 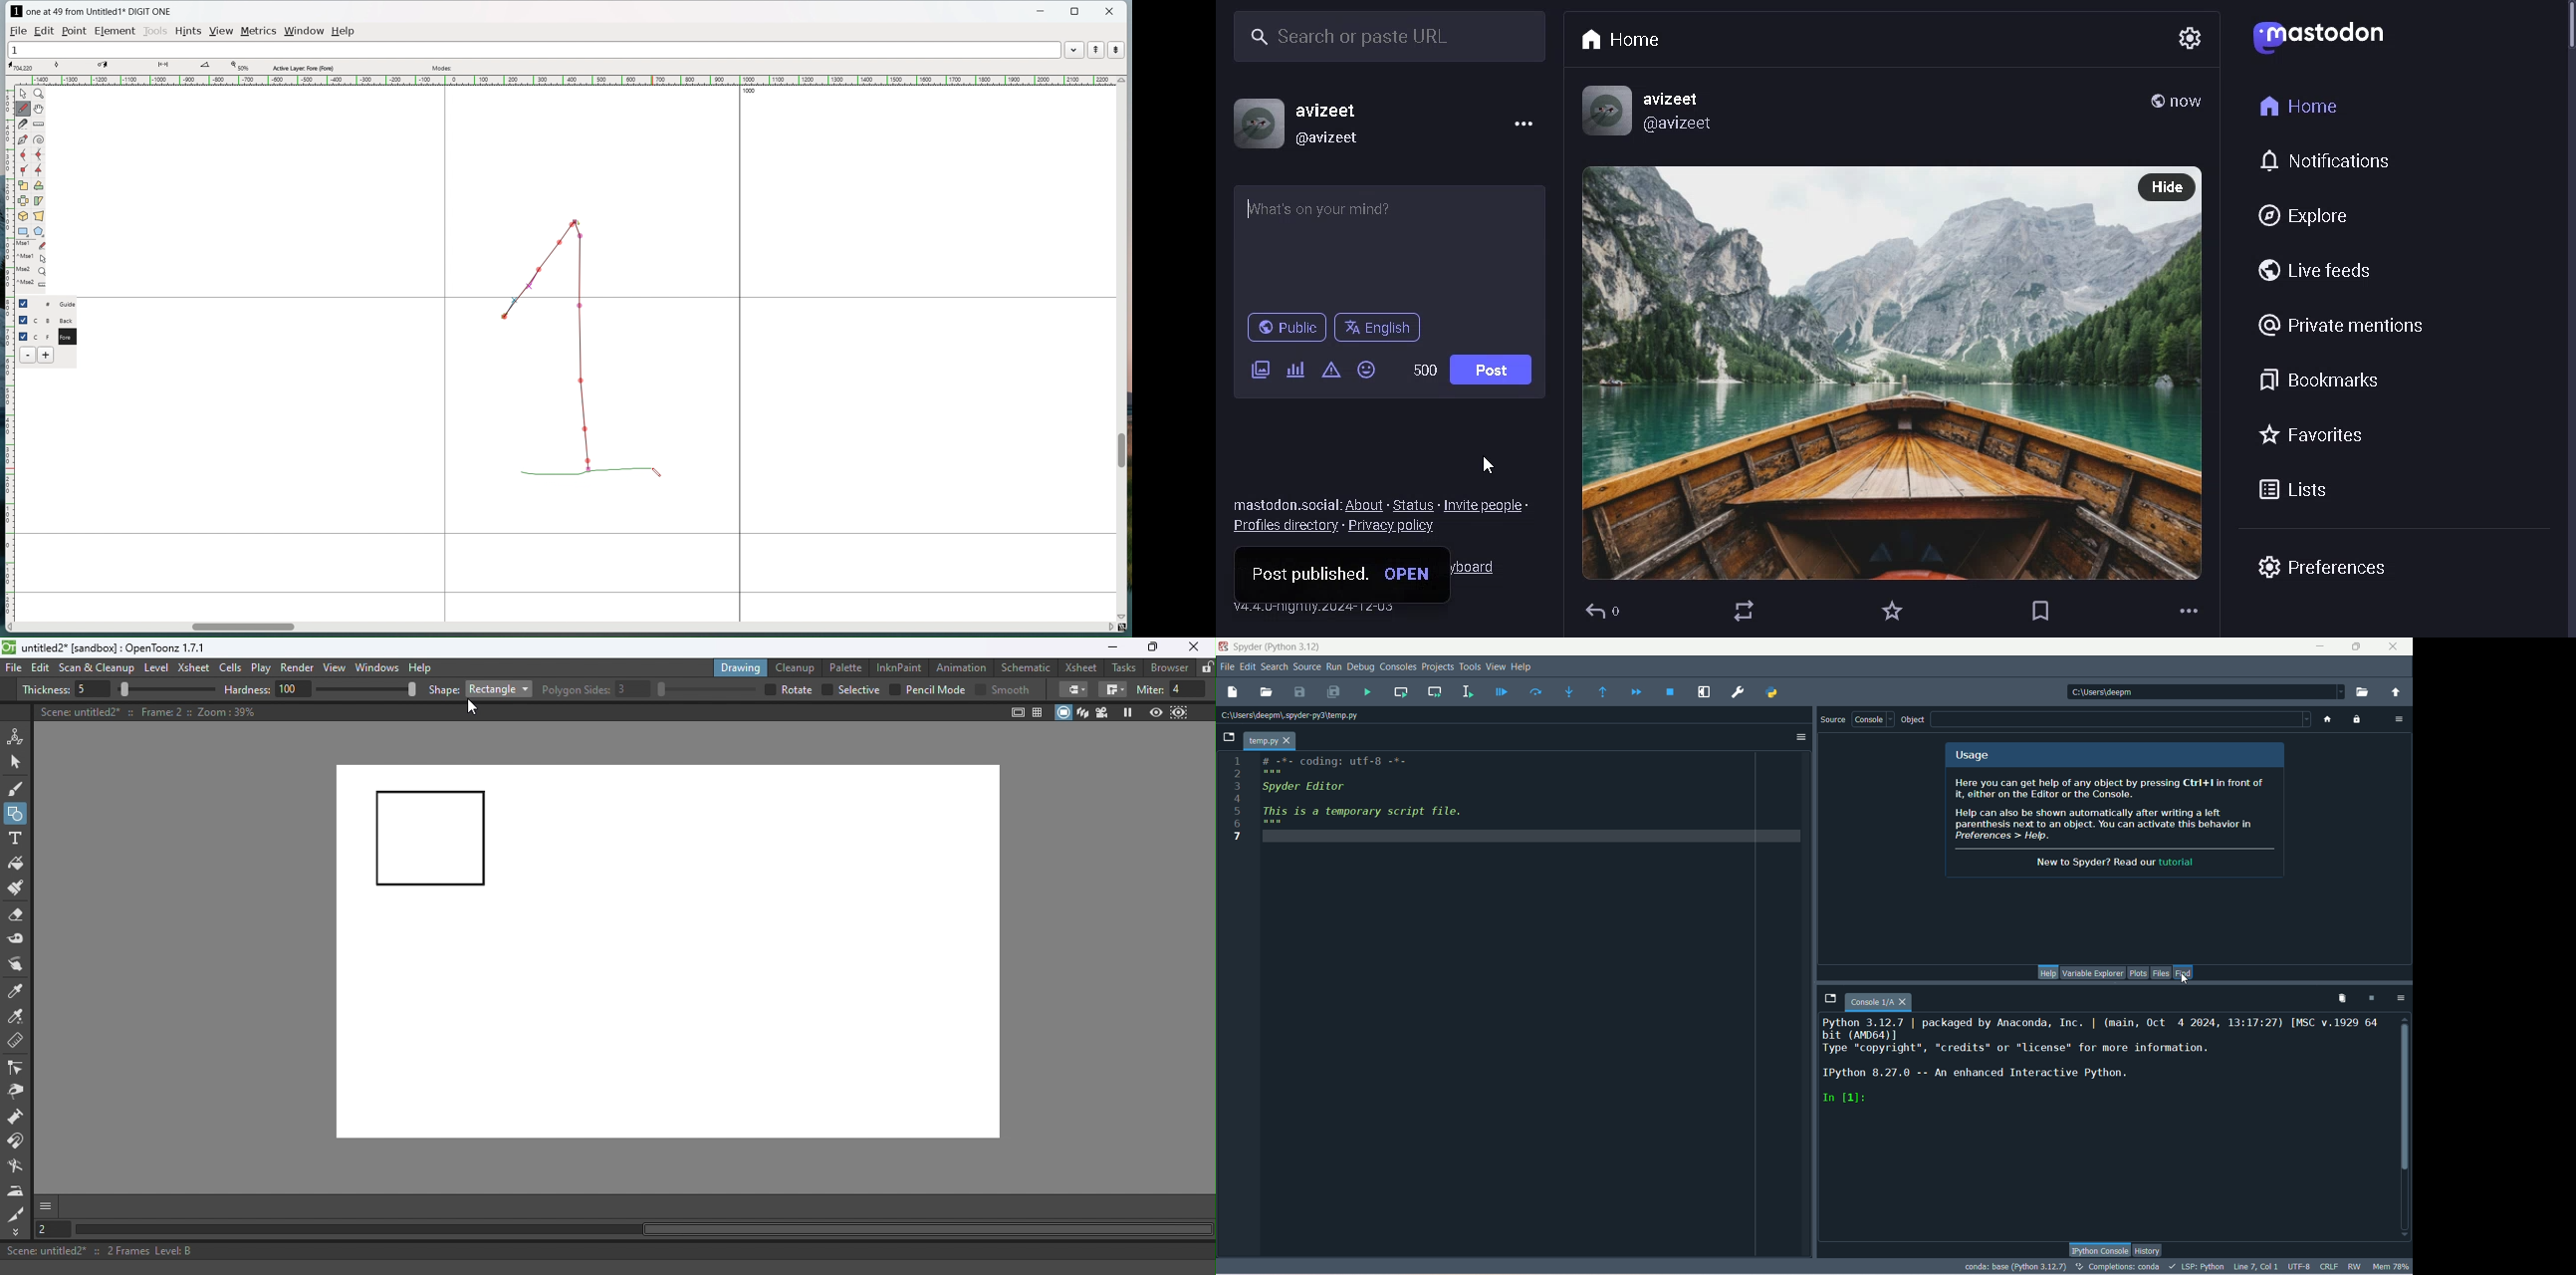 I want to click on CRLF, so click(x=2330, y=1267).